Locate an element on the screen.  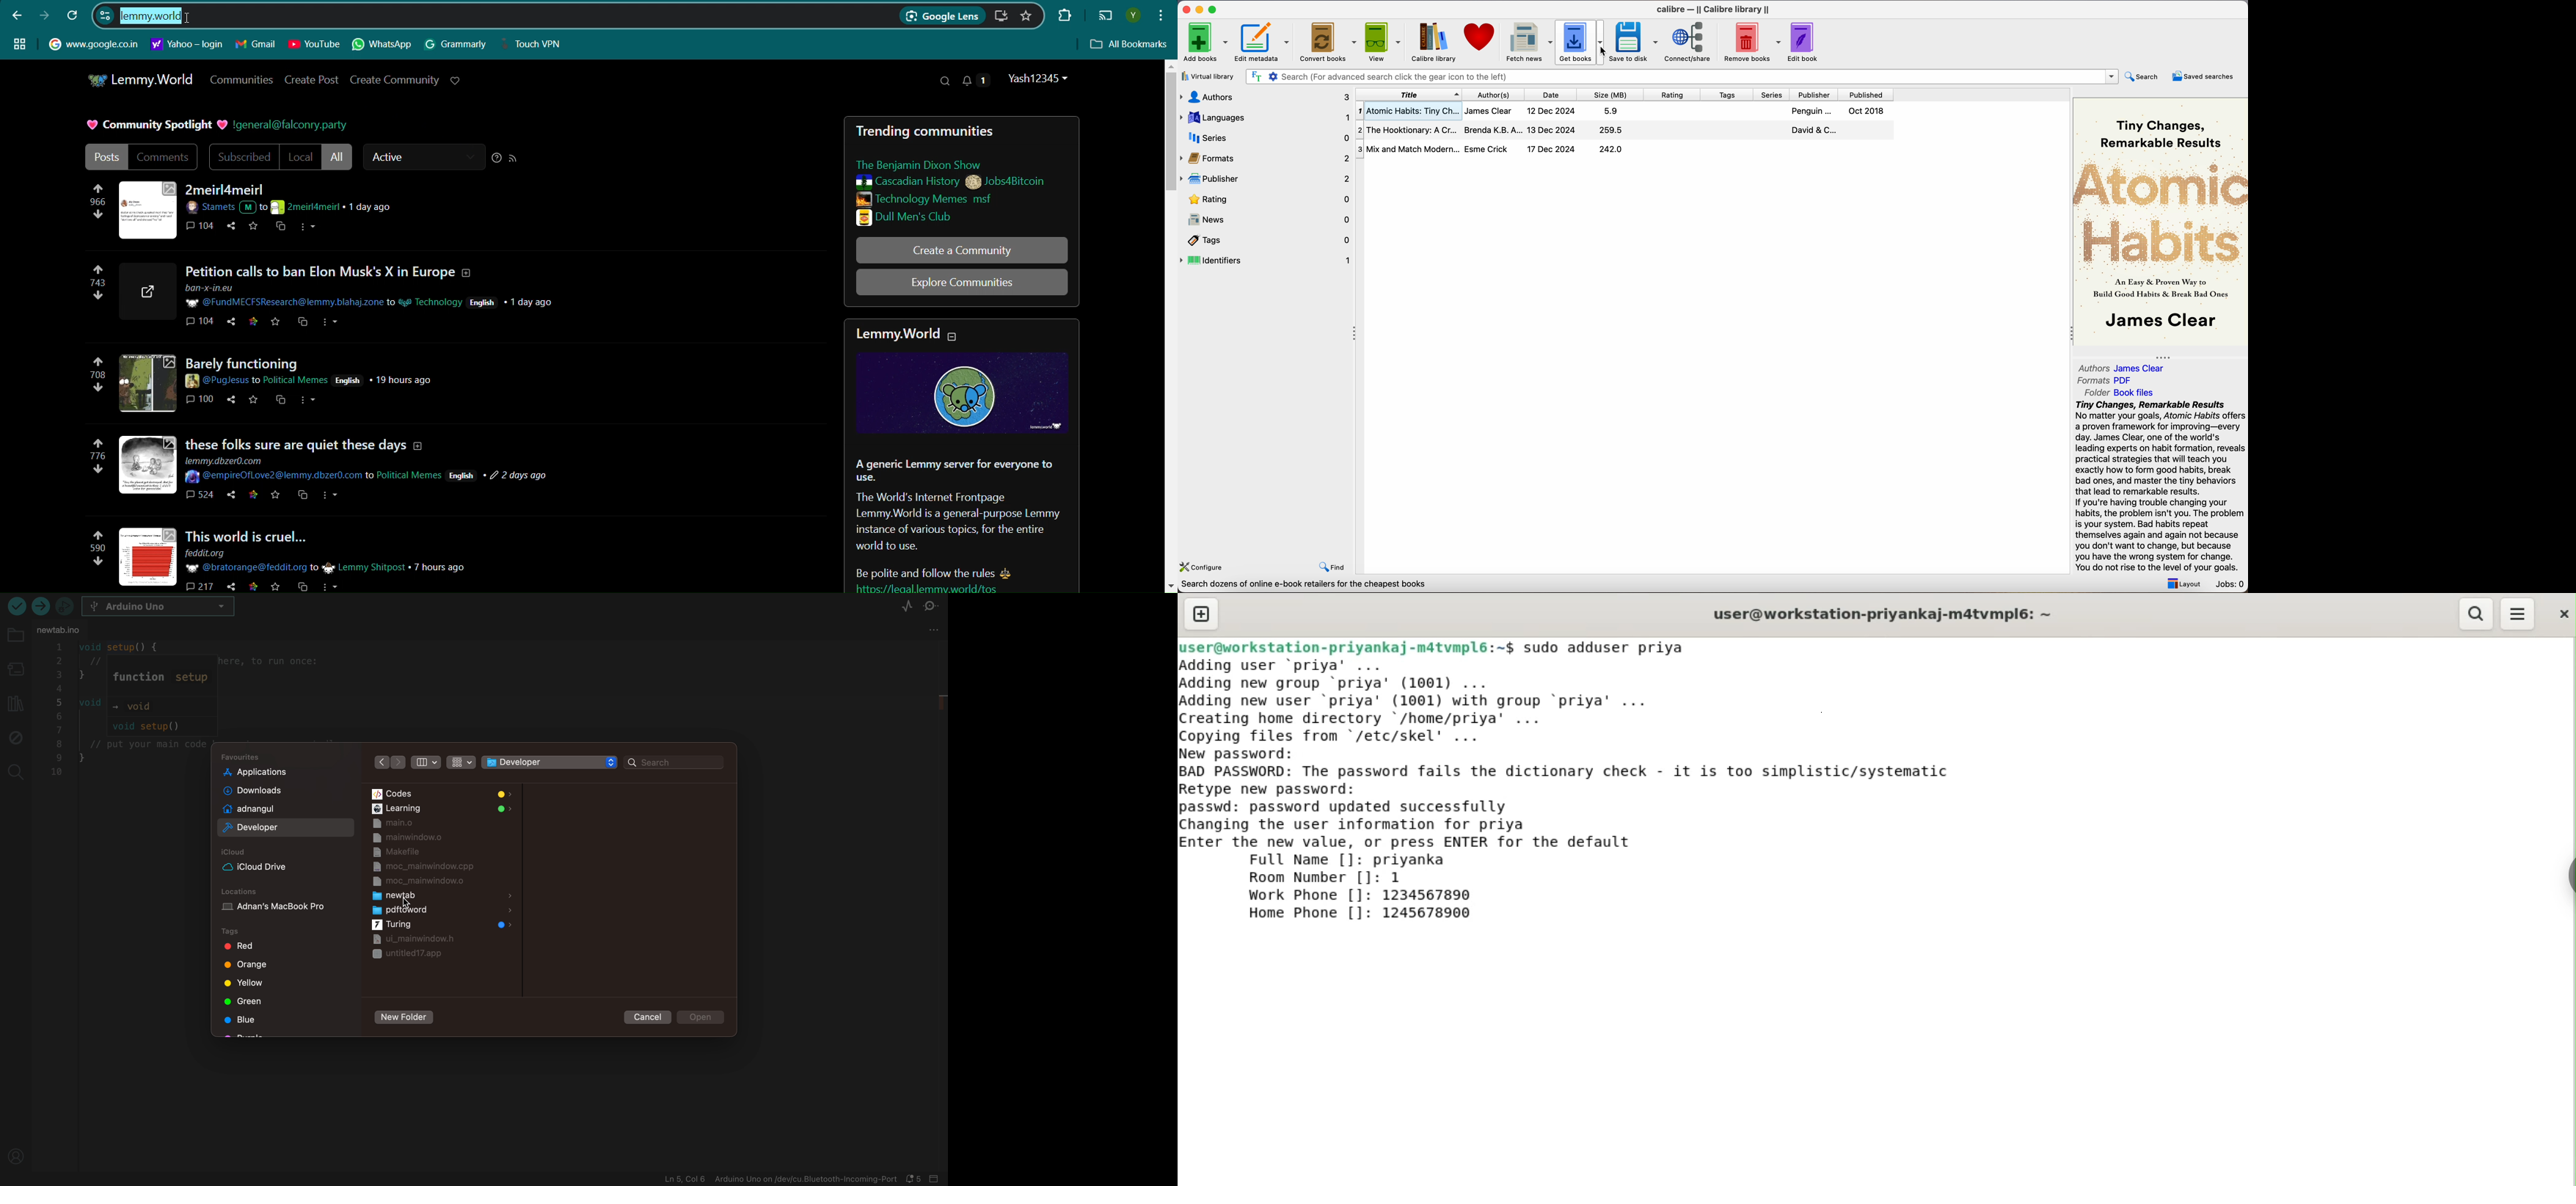
Unread Messages is located at coordinates (977, 80).